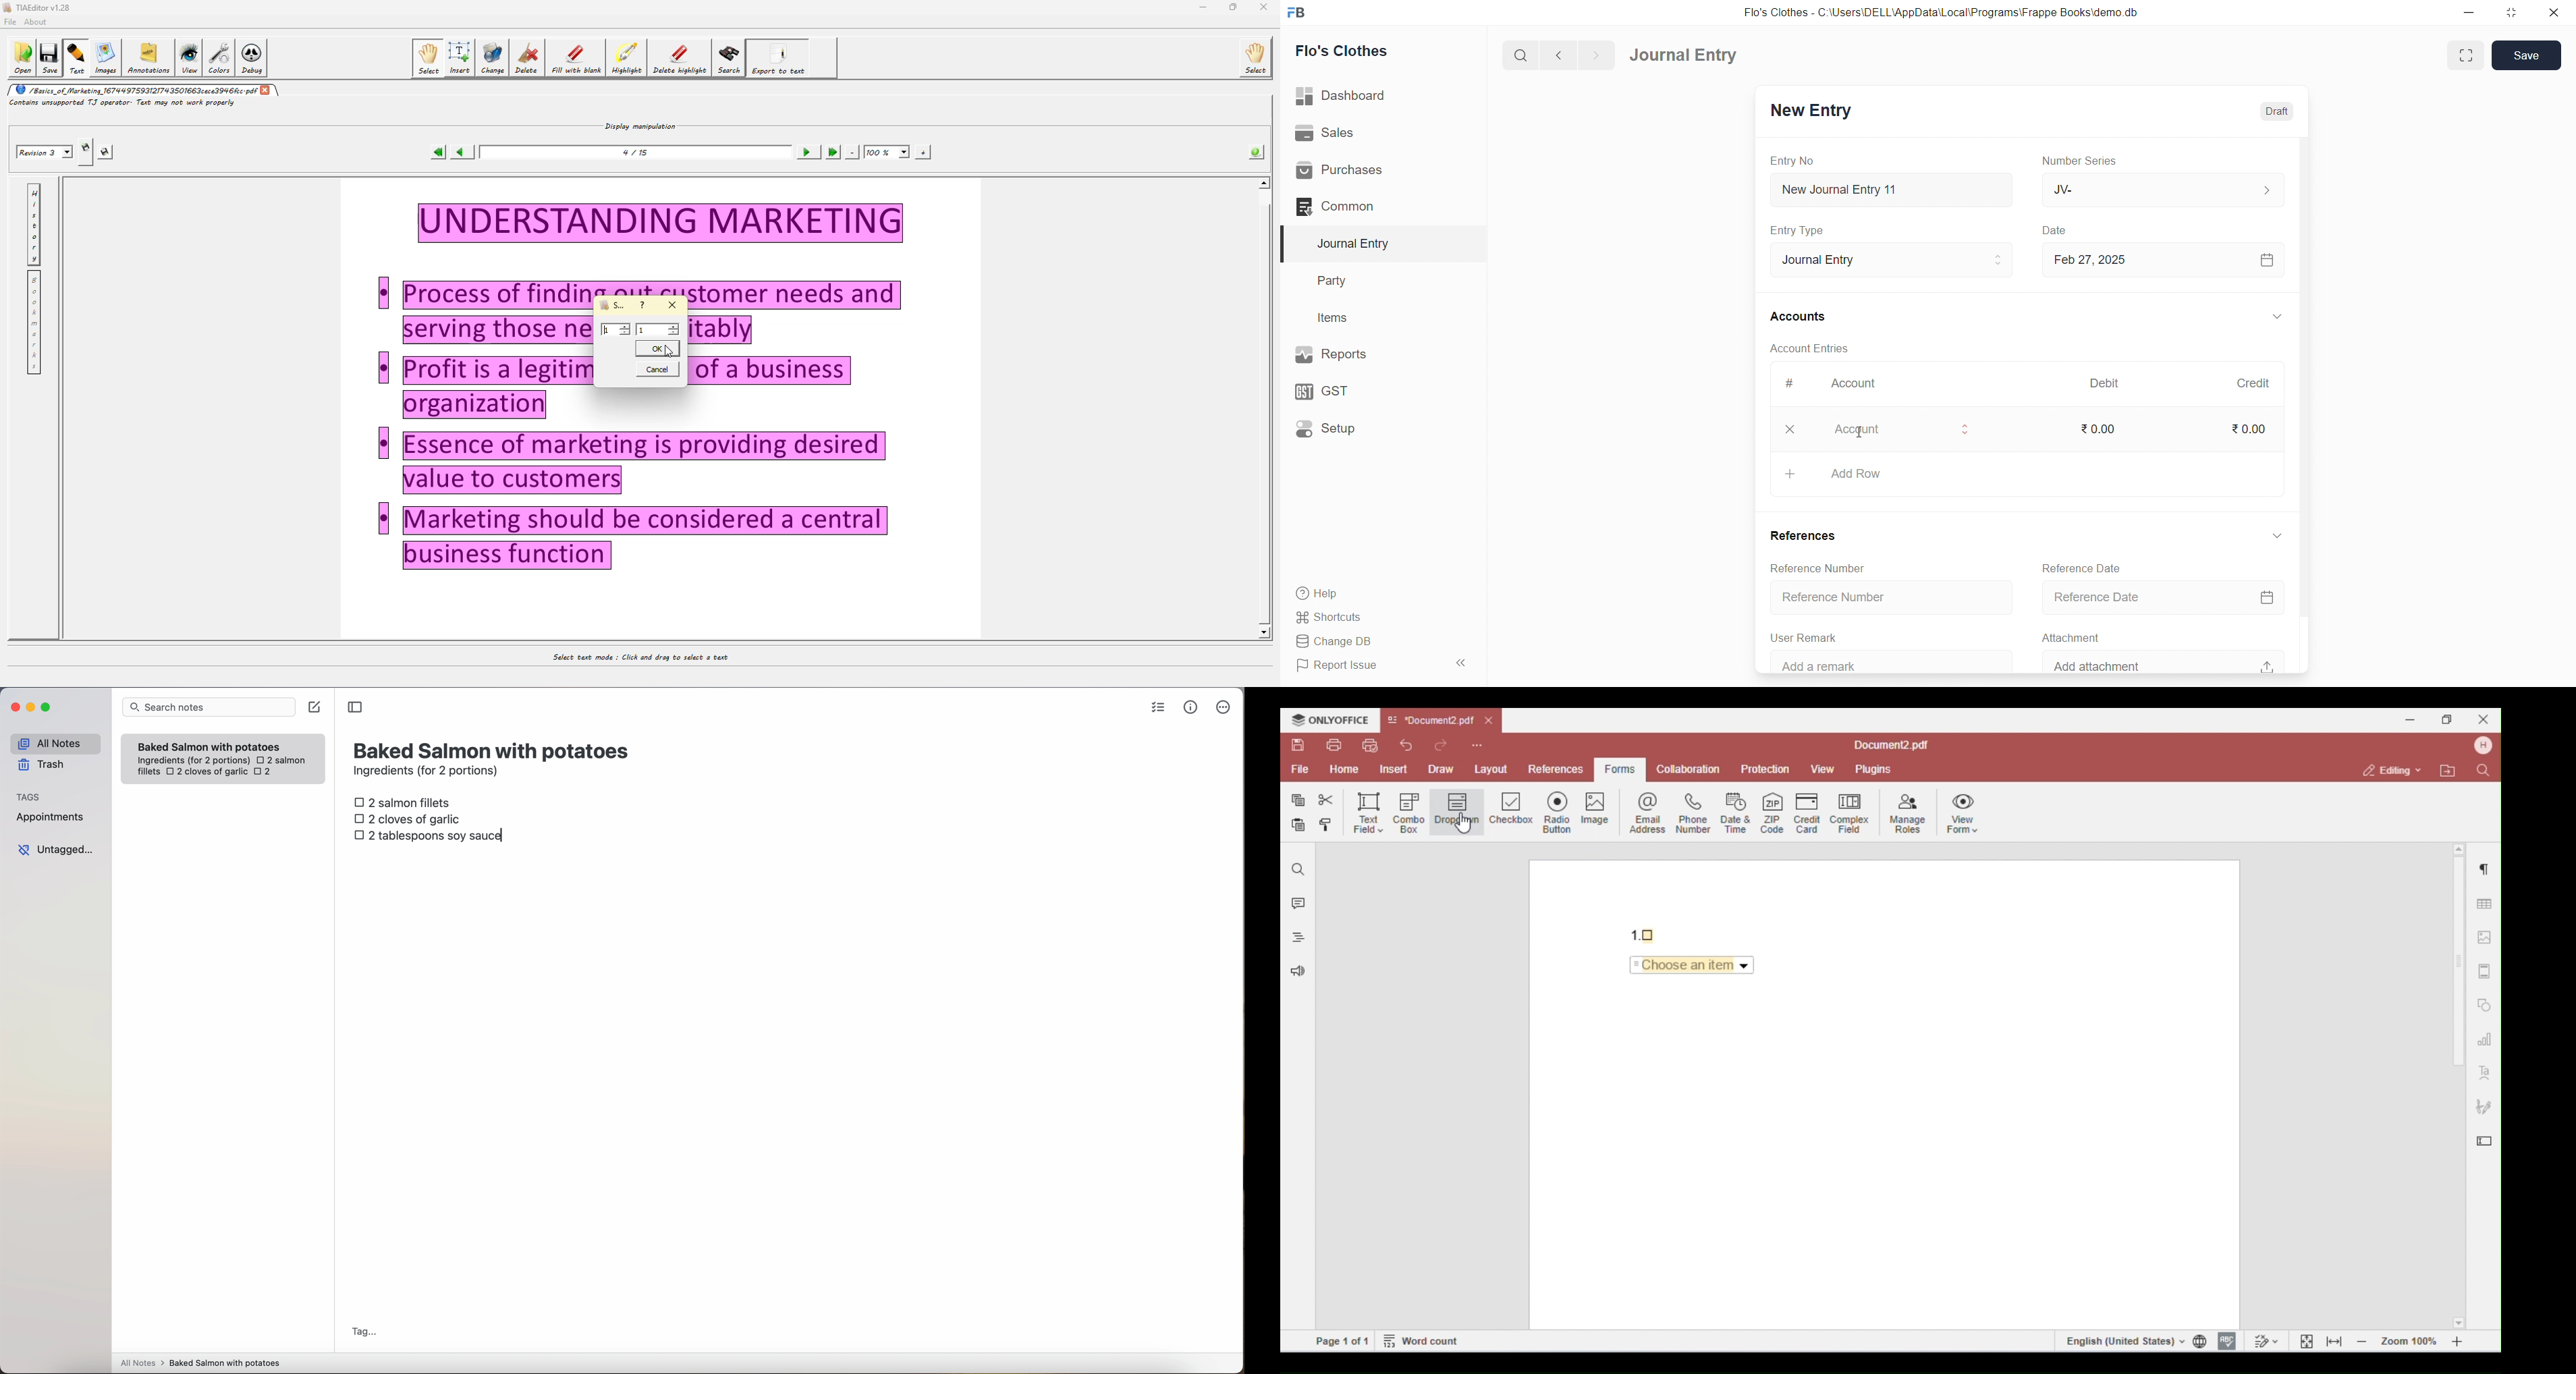 The height and width of the screenshot is (1400, 2576). Describe the element at coordinates (1361, 668) in the screenshot. I see `Report Issue` at that location.